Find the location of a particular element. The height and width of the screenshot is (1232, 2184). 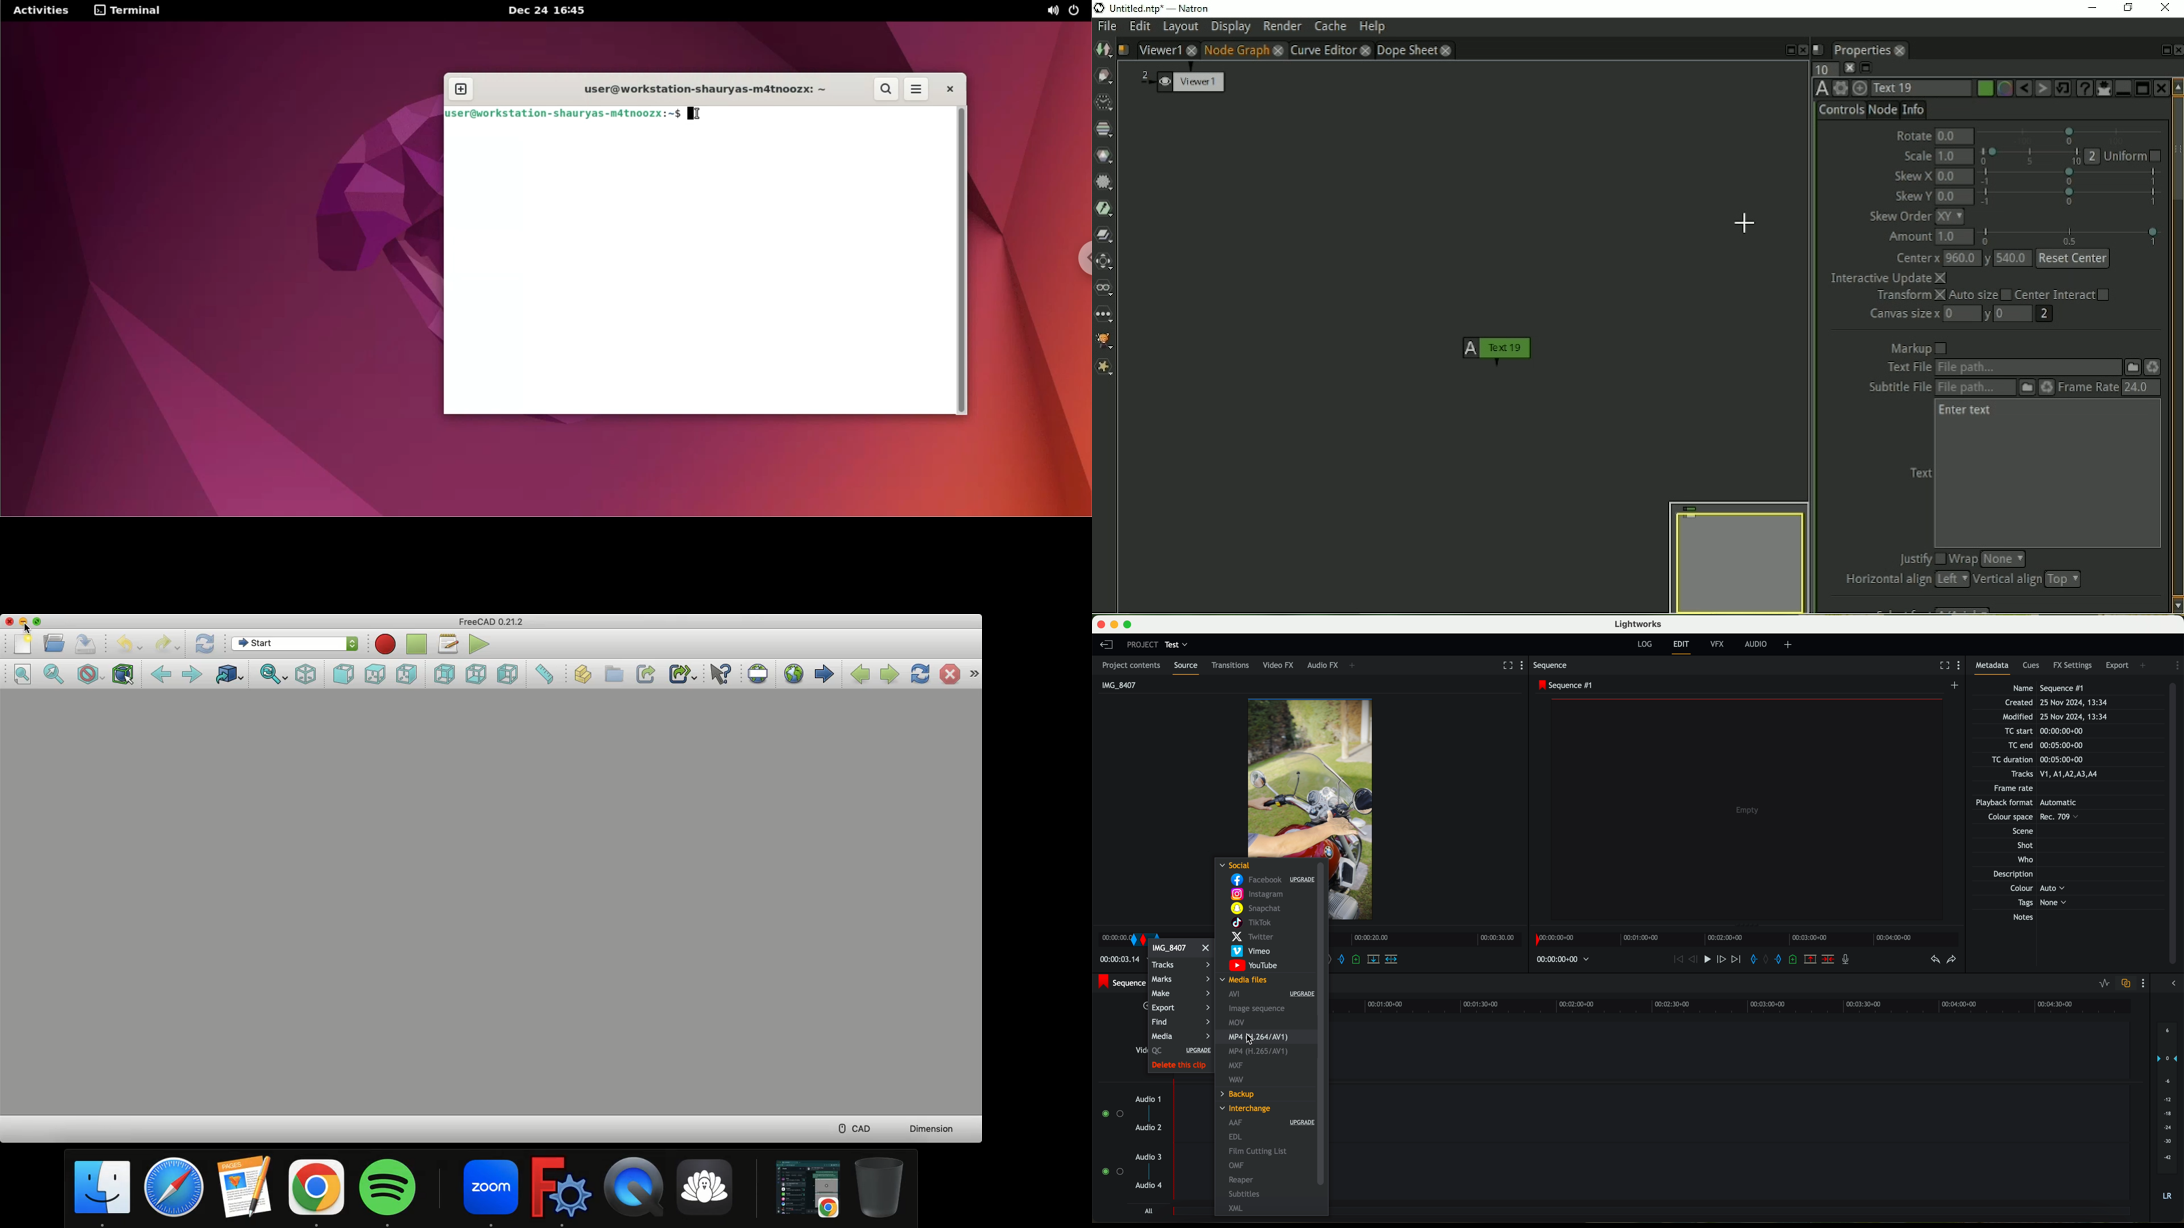

Create part is located at coordinates (583, 671).